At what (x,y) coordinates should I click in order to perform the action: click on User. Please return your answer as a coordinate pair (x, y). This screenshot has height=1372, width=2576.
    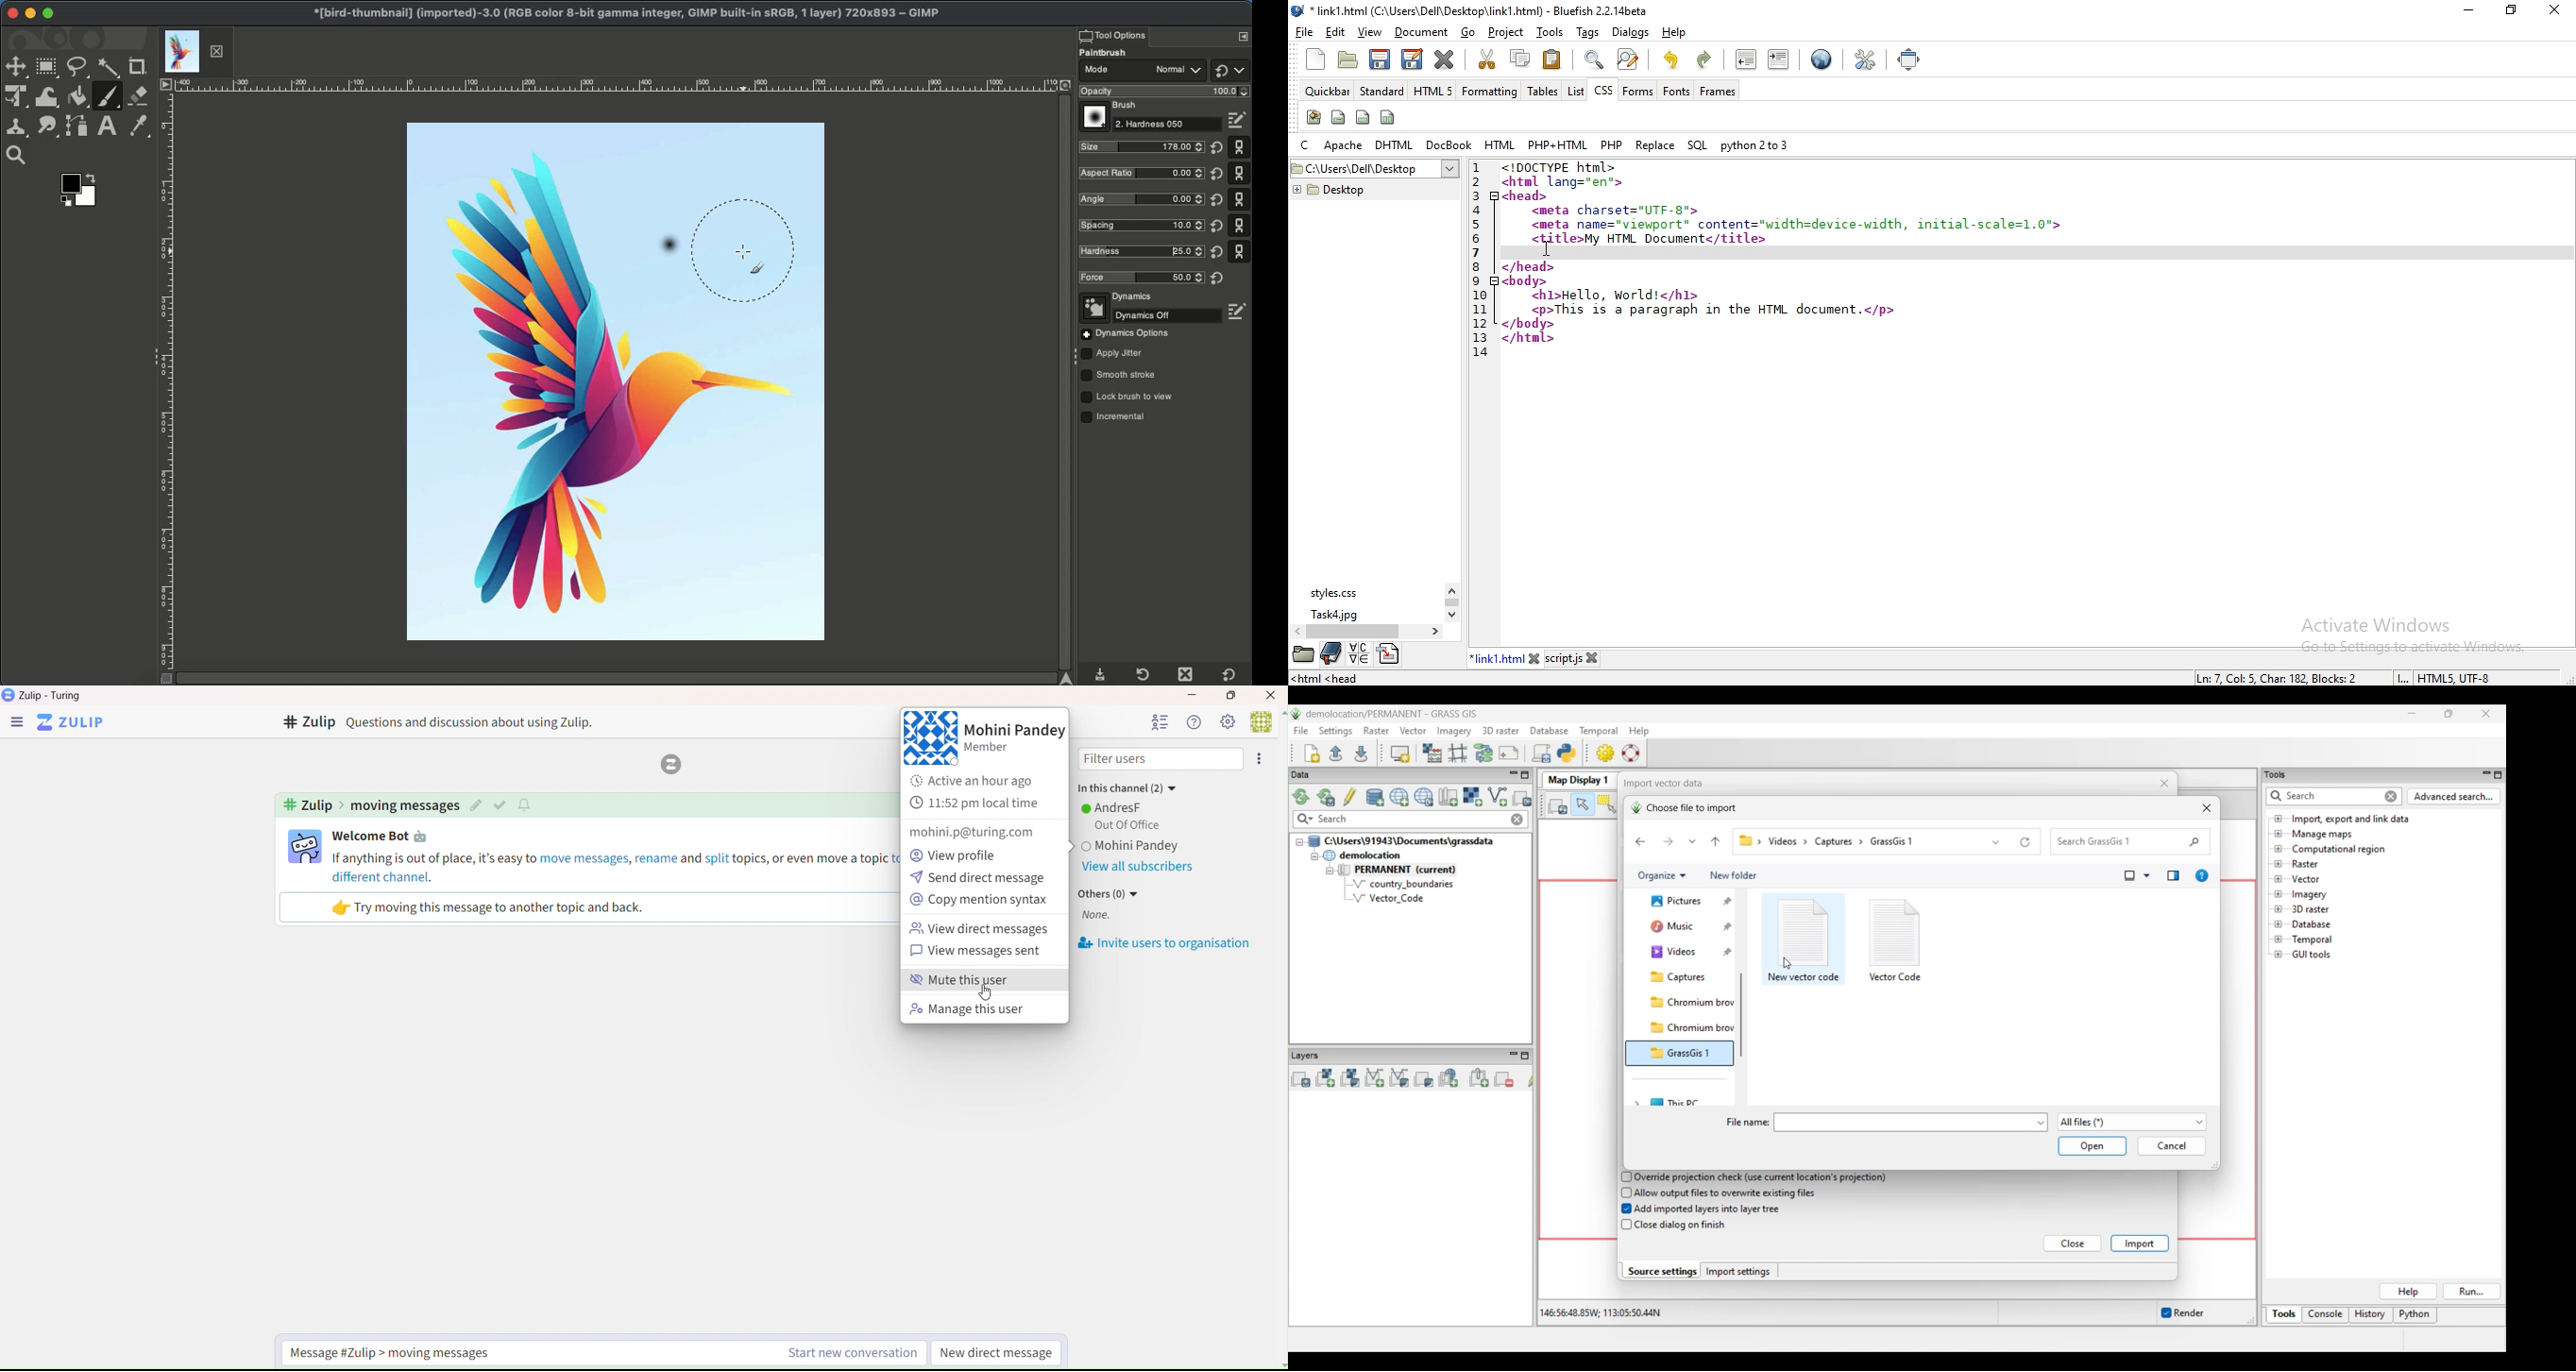
    Looking at the image, I should click on (1267, 720).